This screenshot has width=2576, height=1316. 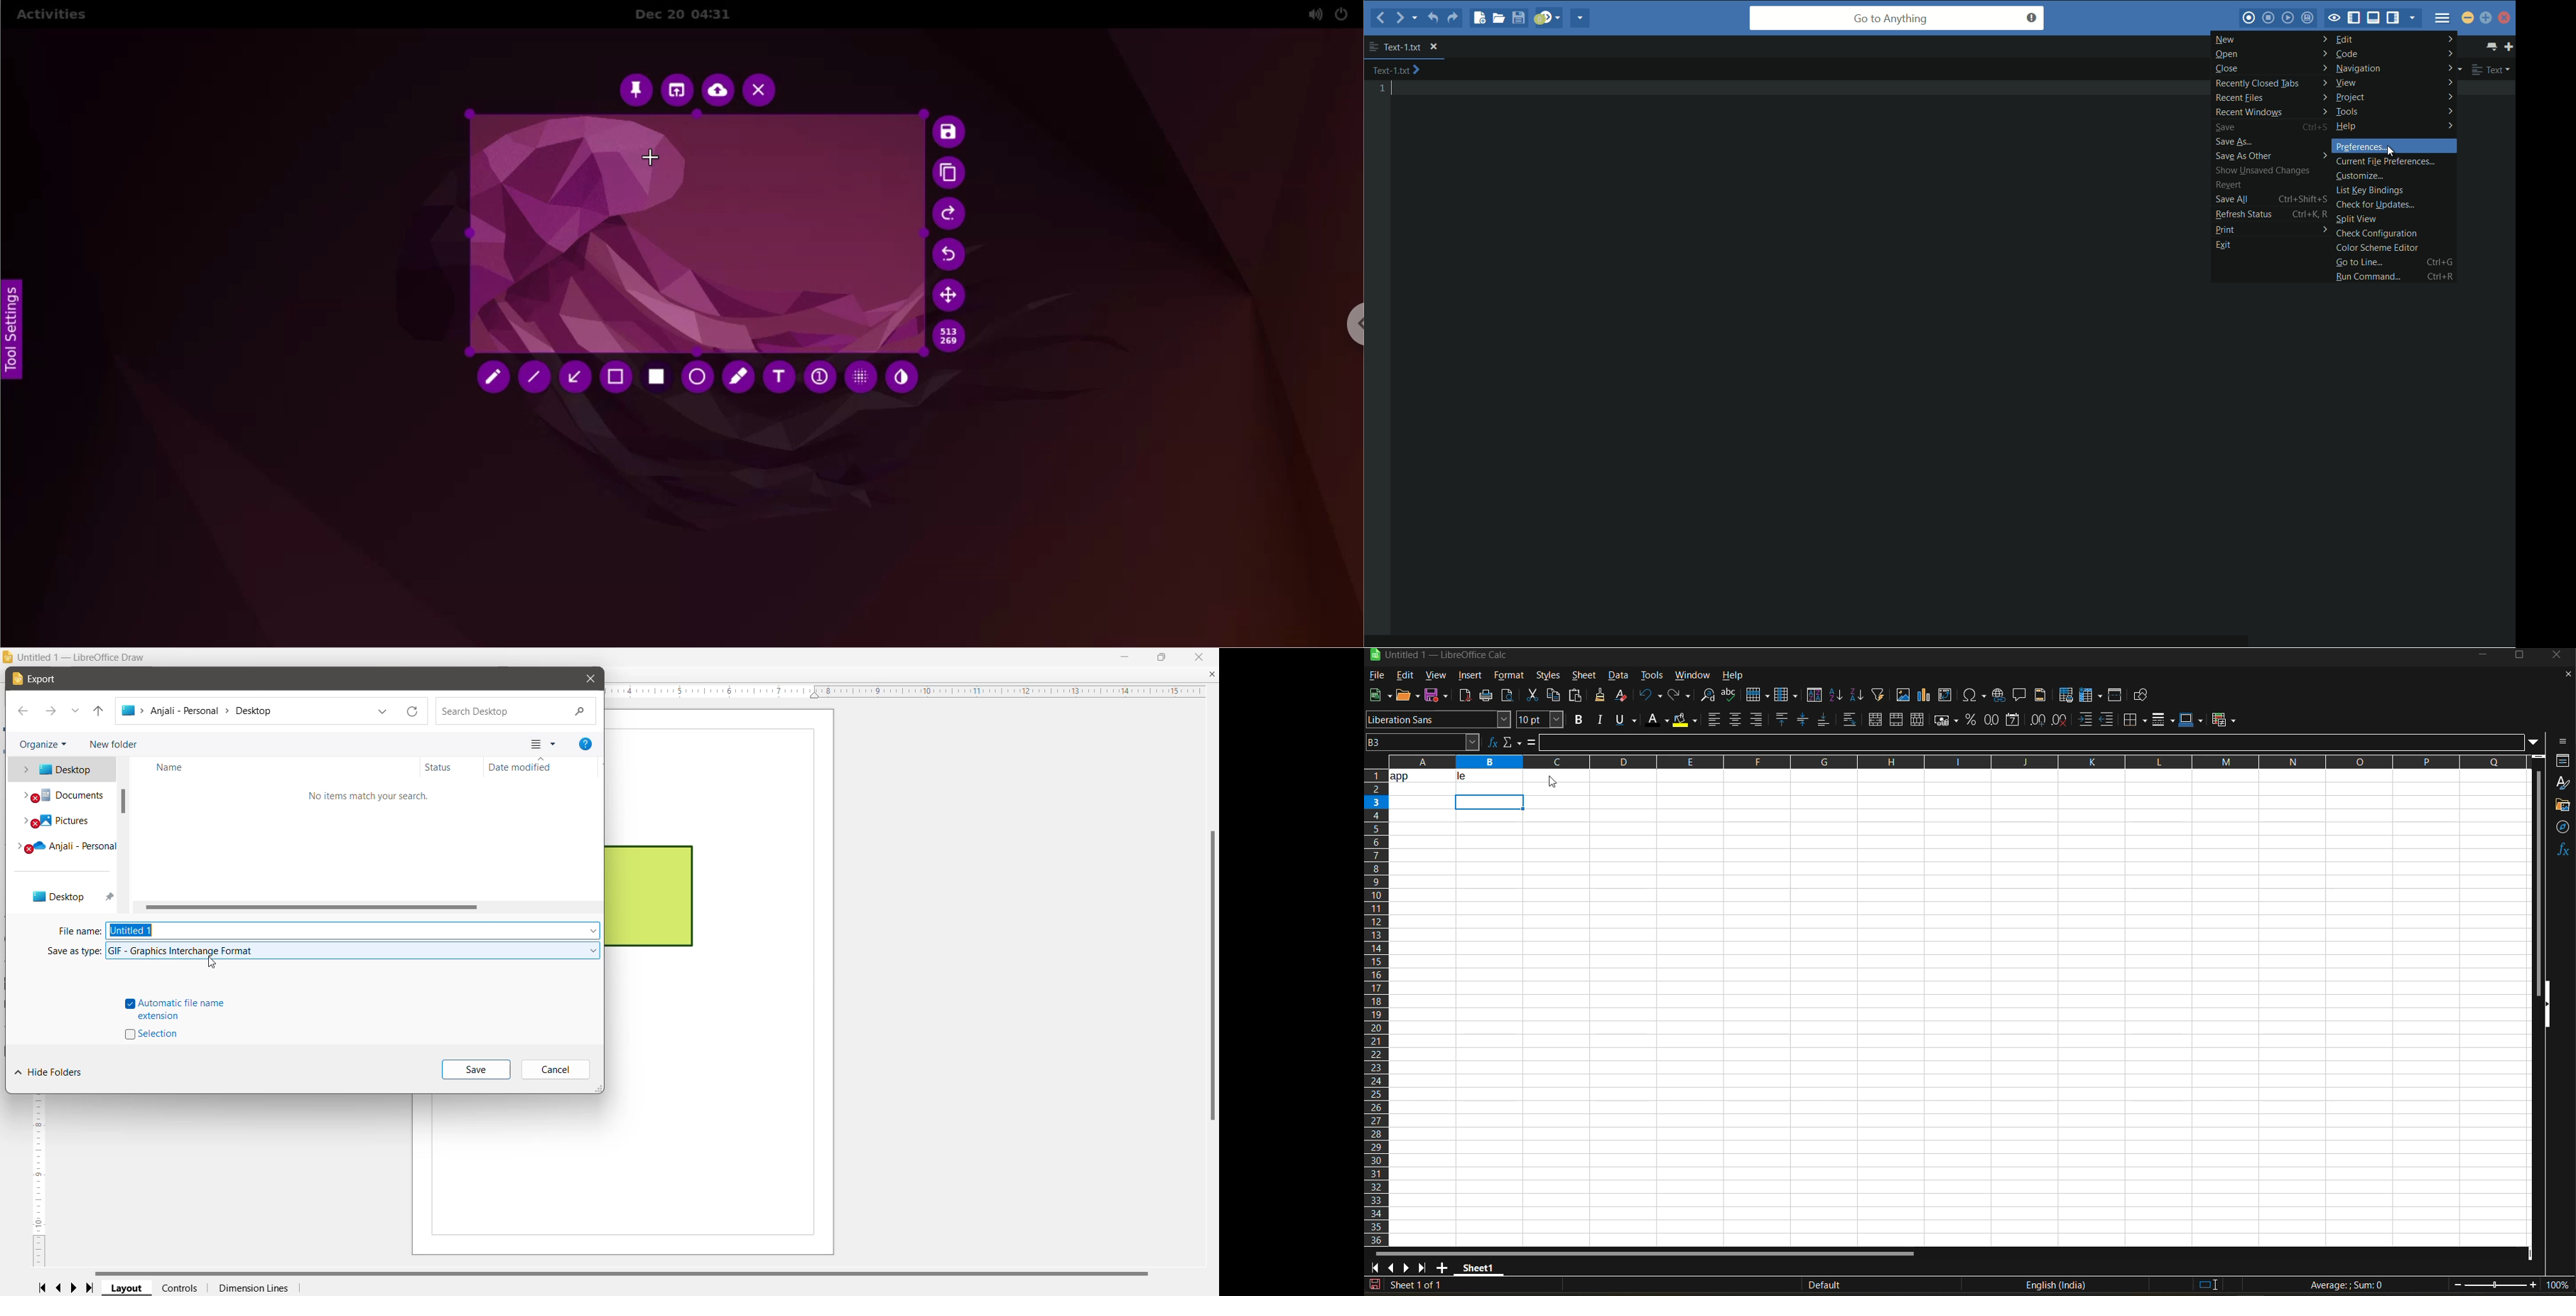 I want to click on Hide Folders, so click(x=48, y=1072).